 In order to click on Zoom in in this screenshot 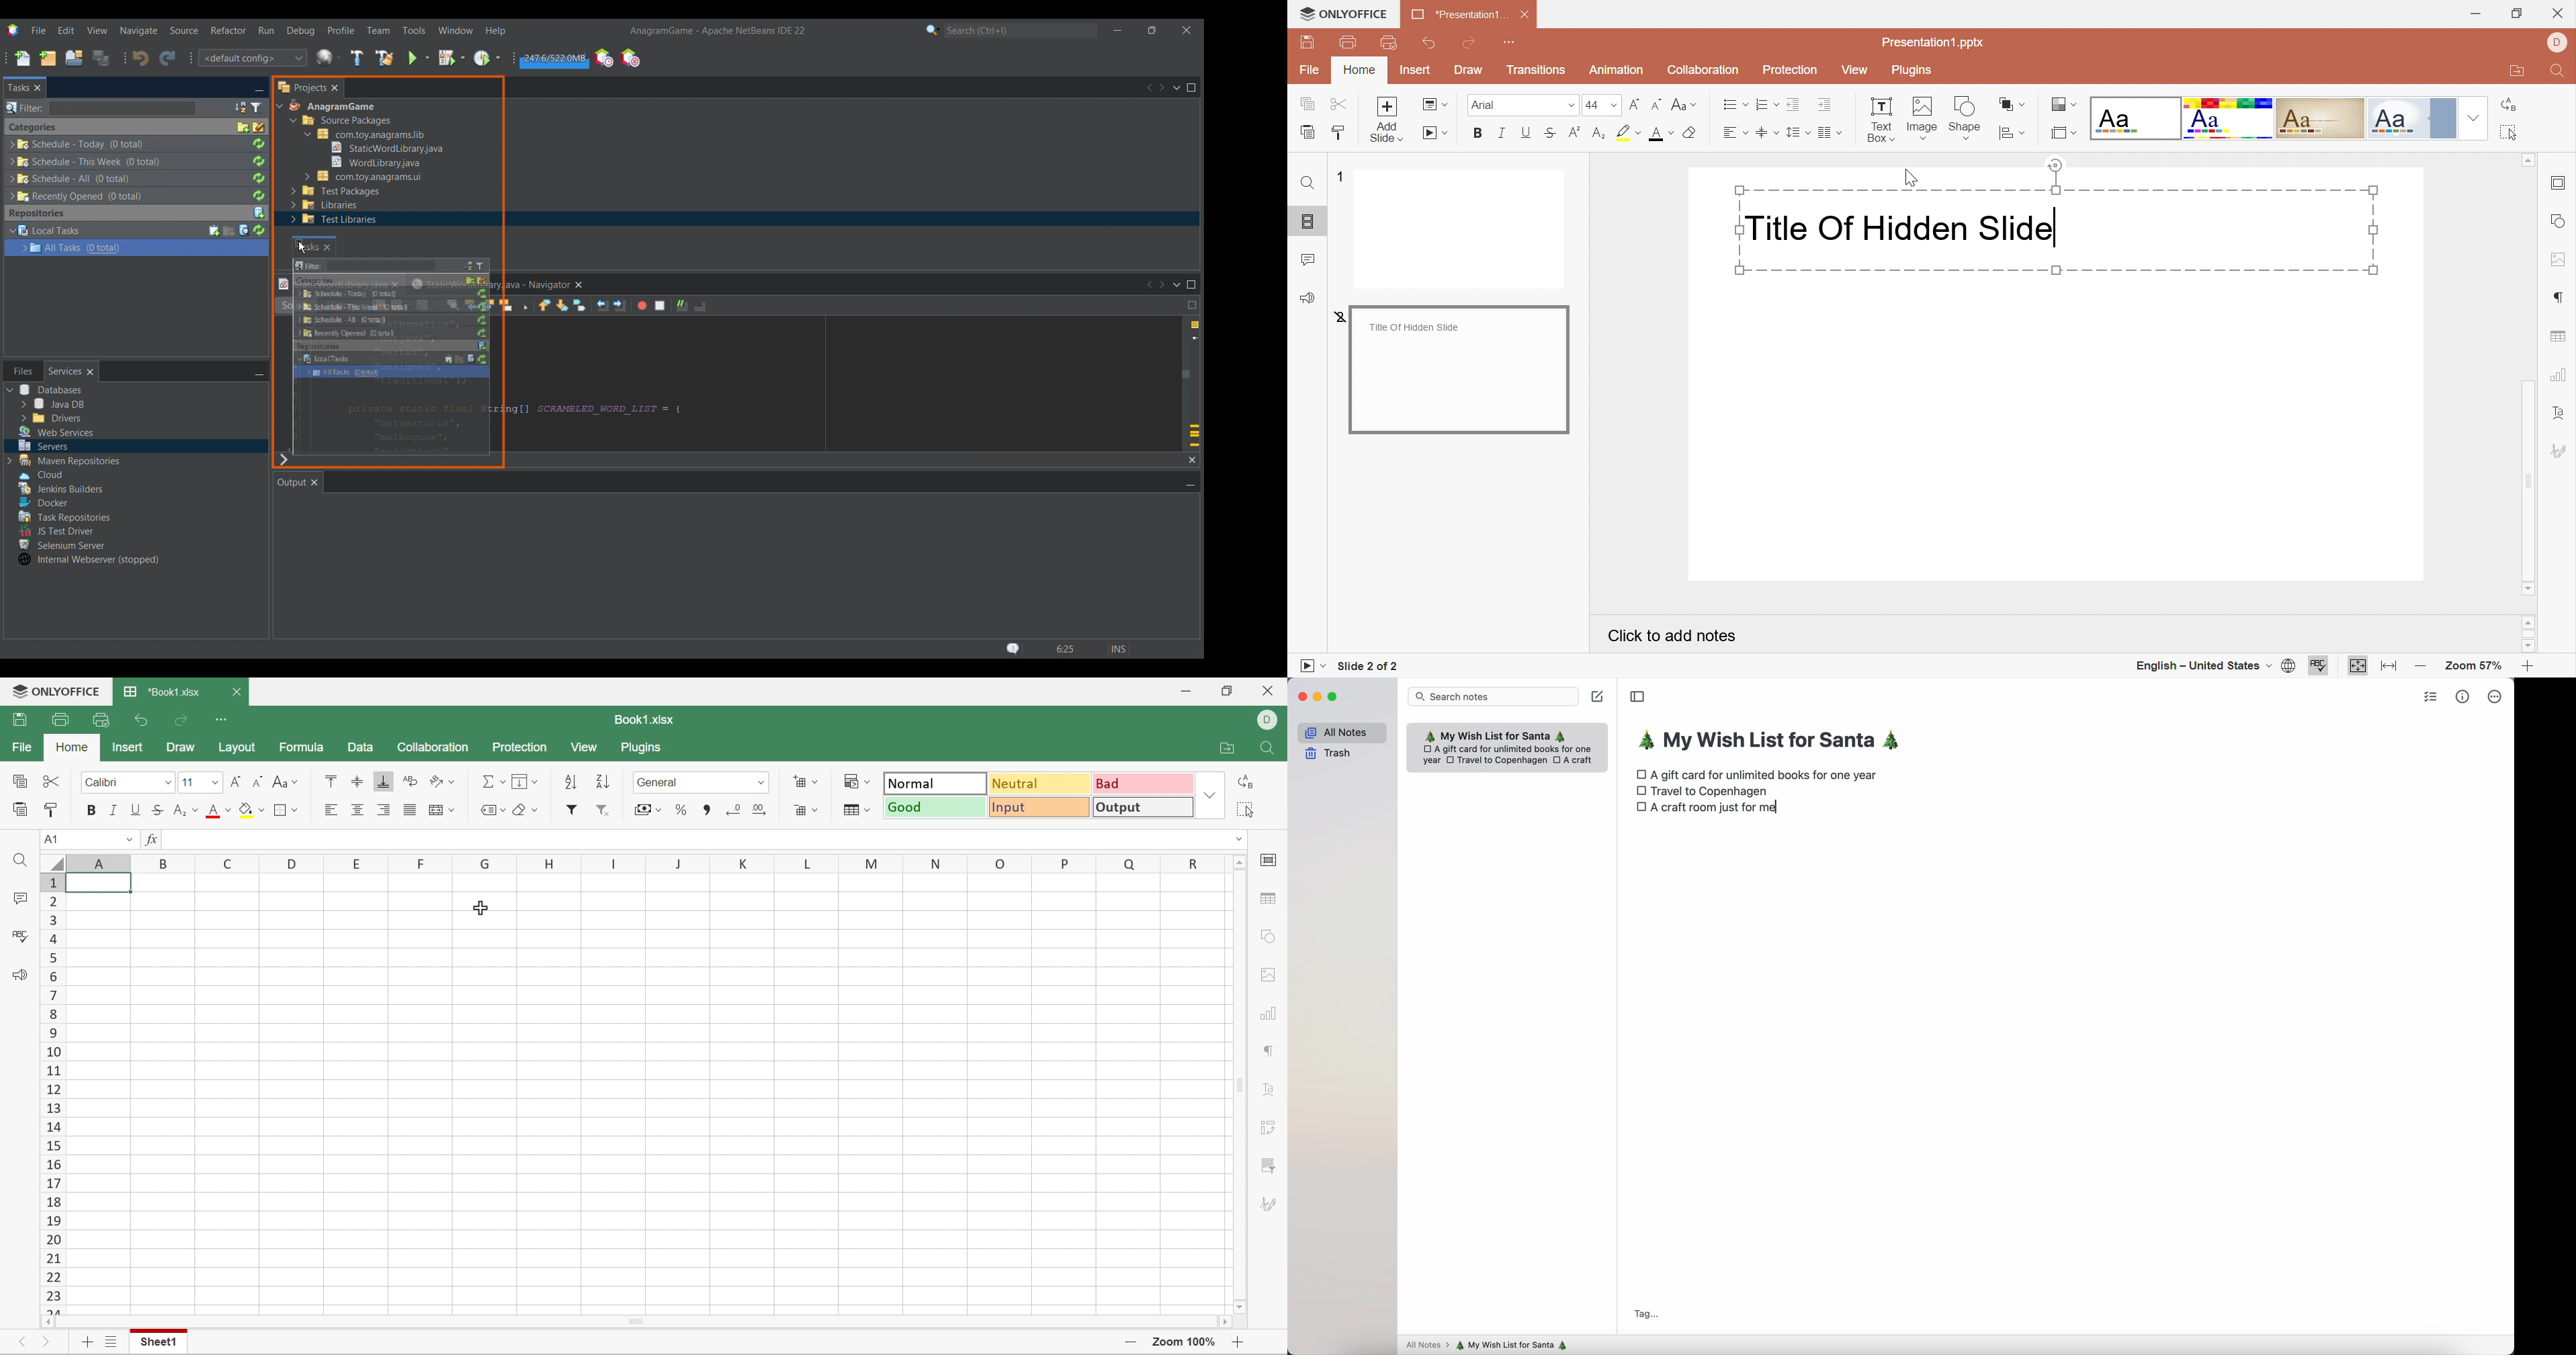, I will do `click(1239, 1344)`.